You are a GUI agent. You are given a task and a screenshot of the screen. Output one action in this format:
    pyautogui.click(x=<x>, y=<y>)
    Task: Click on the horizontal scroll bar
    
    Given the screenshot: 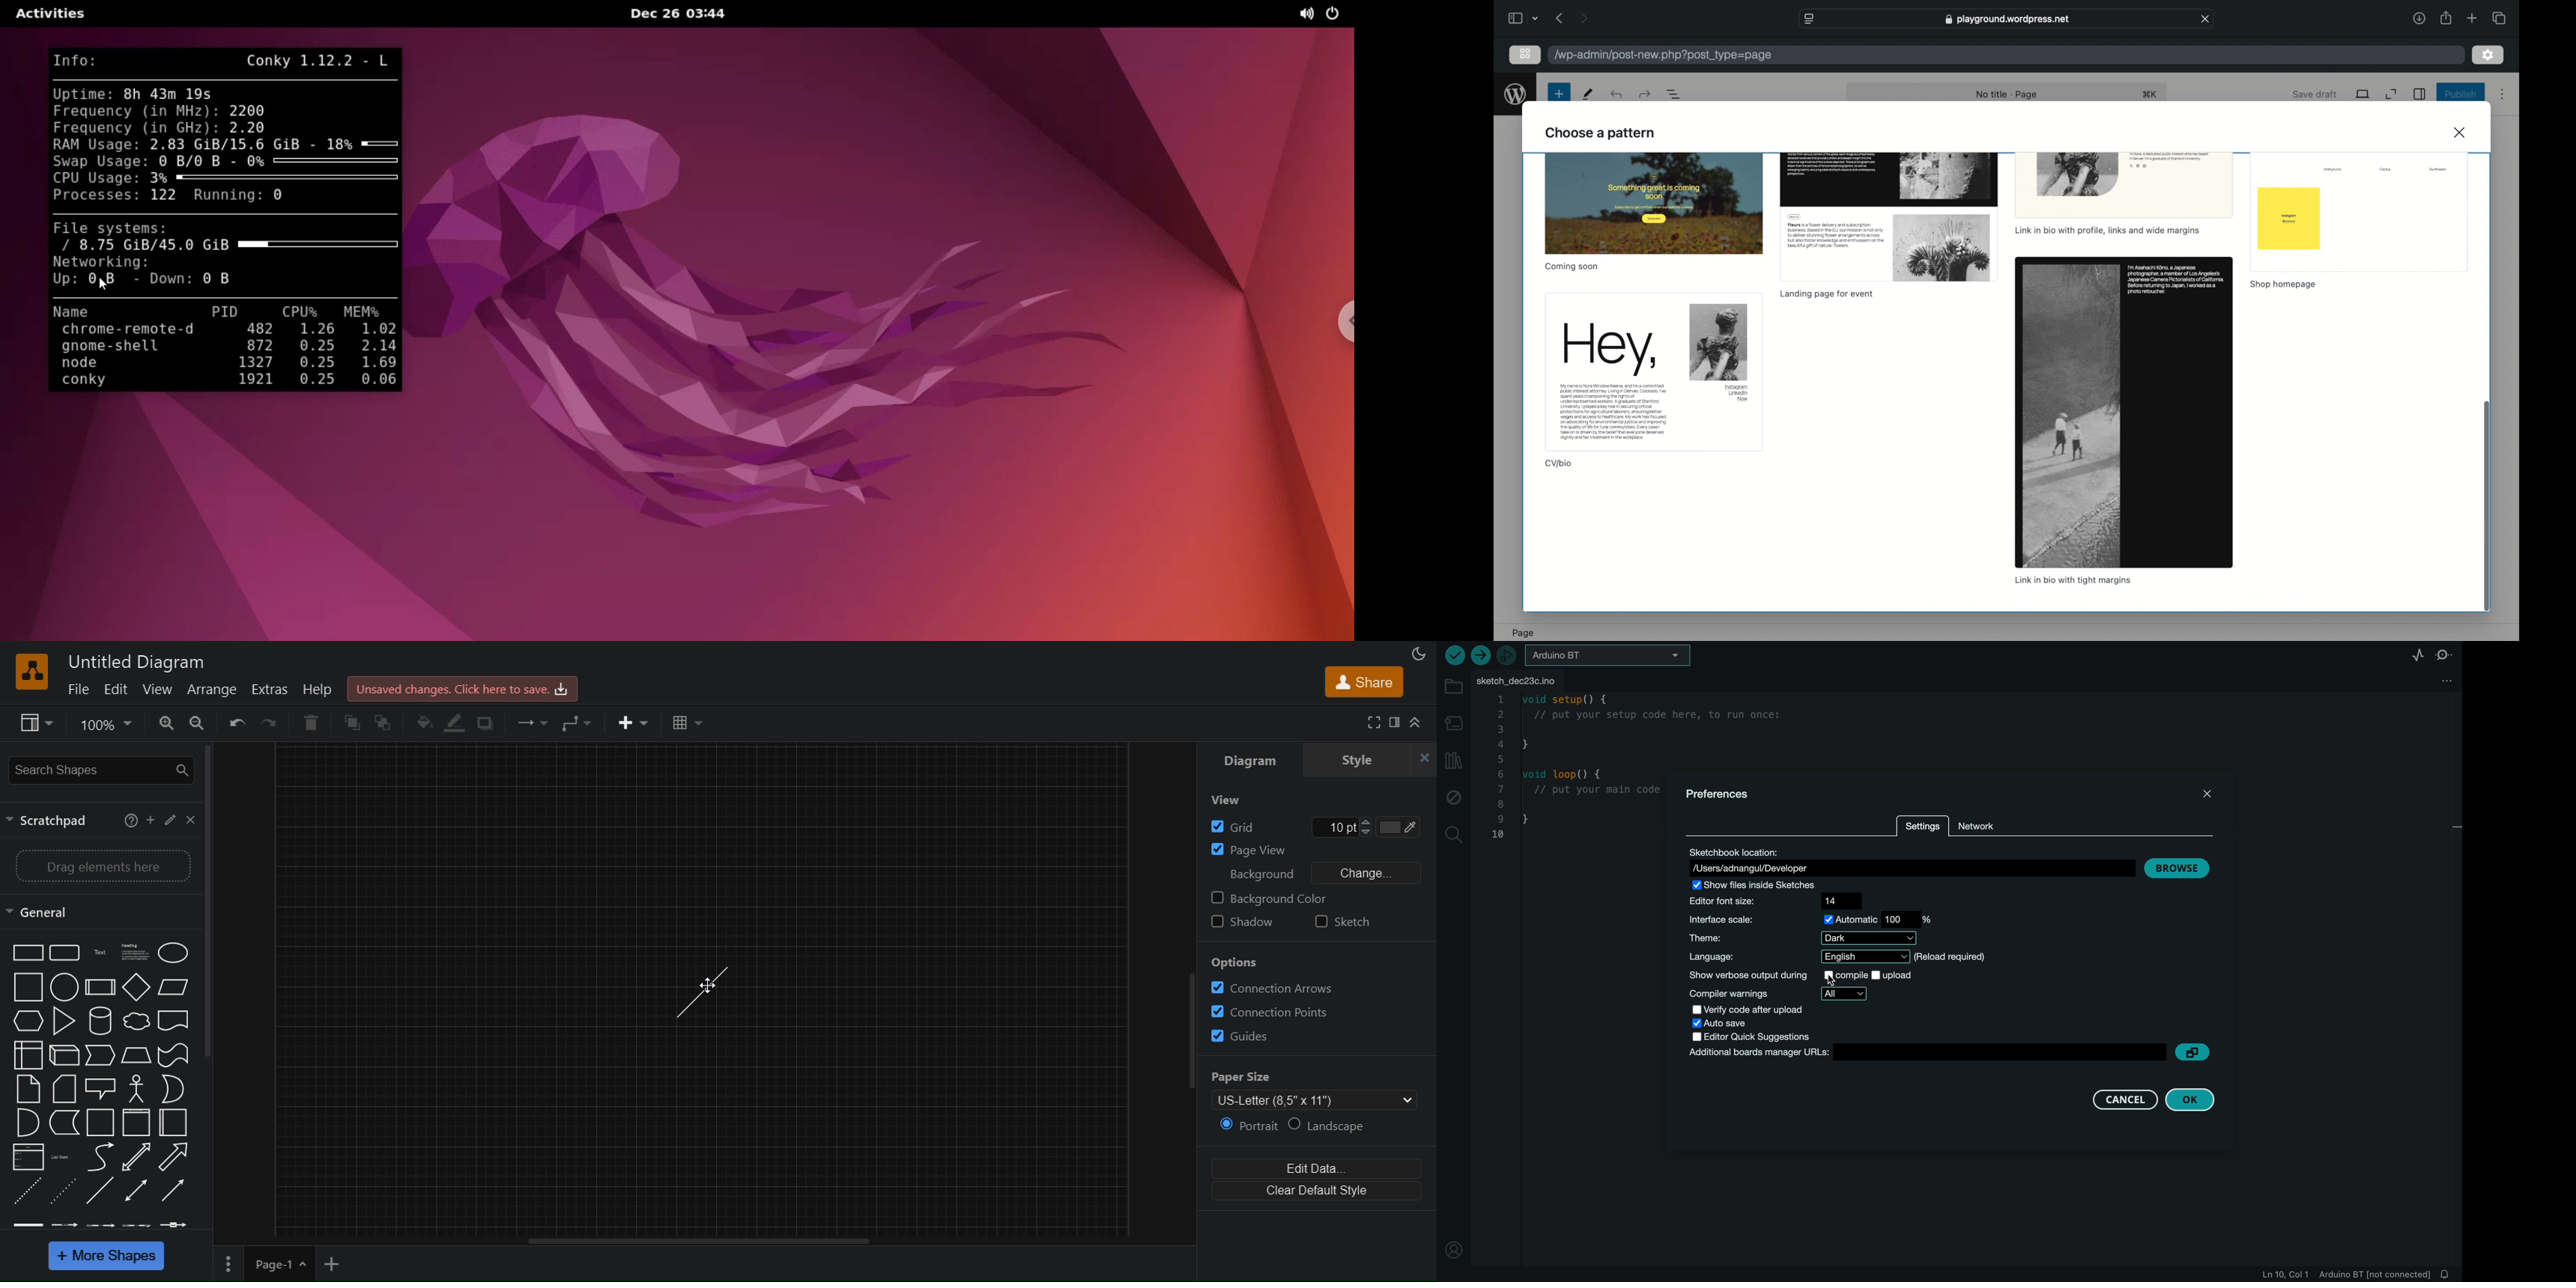 What is the action you would take?
    pyautogui.click(x=706, y=1241)
    